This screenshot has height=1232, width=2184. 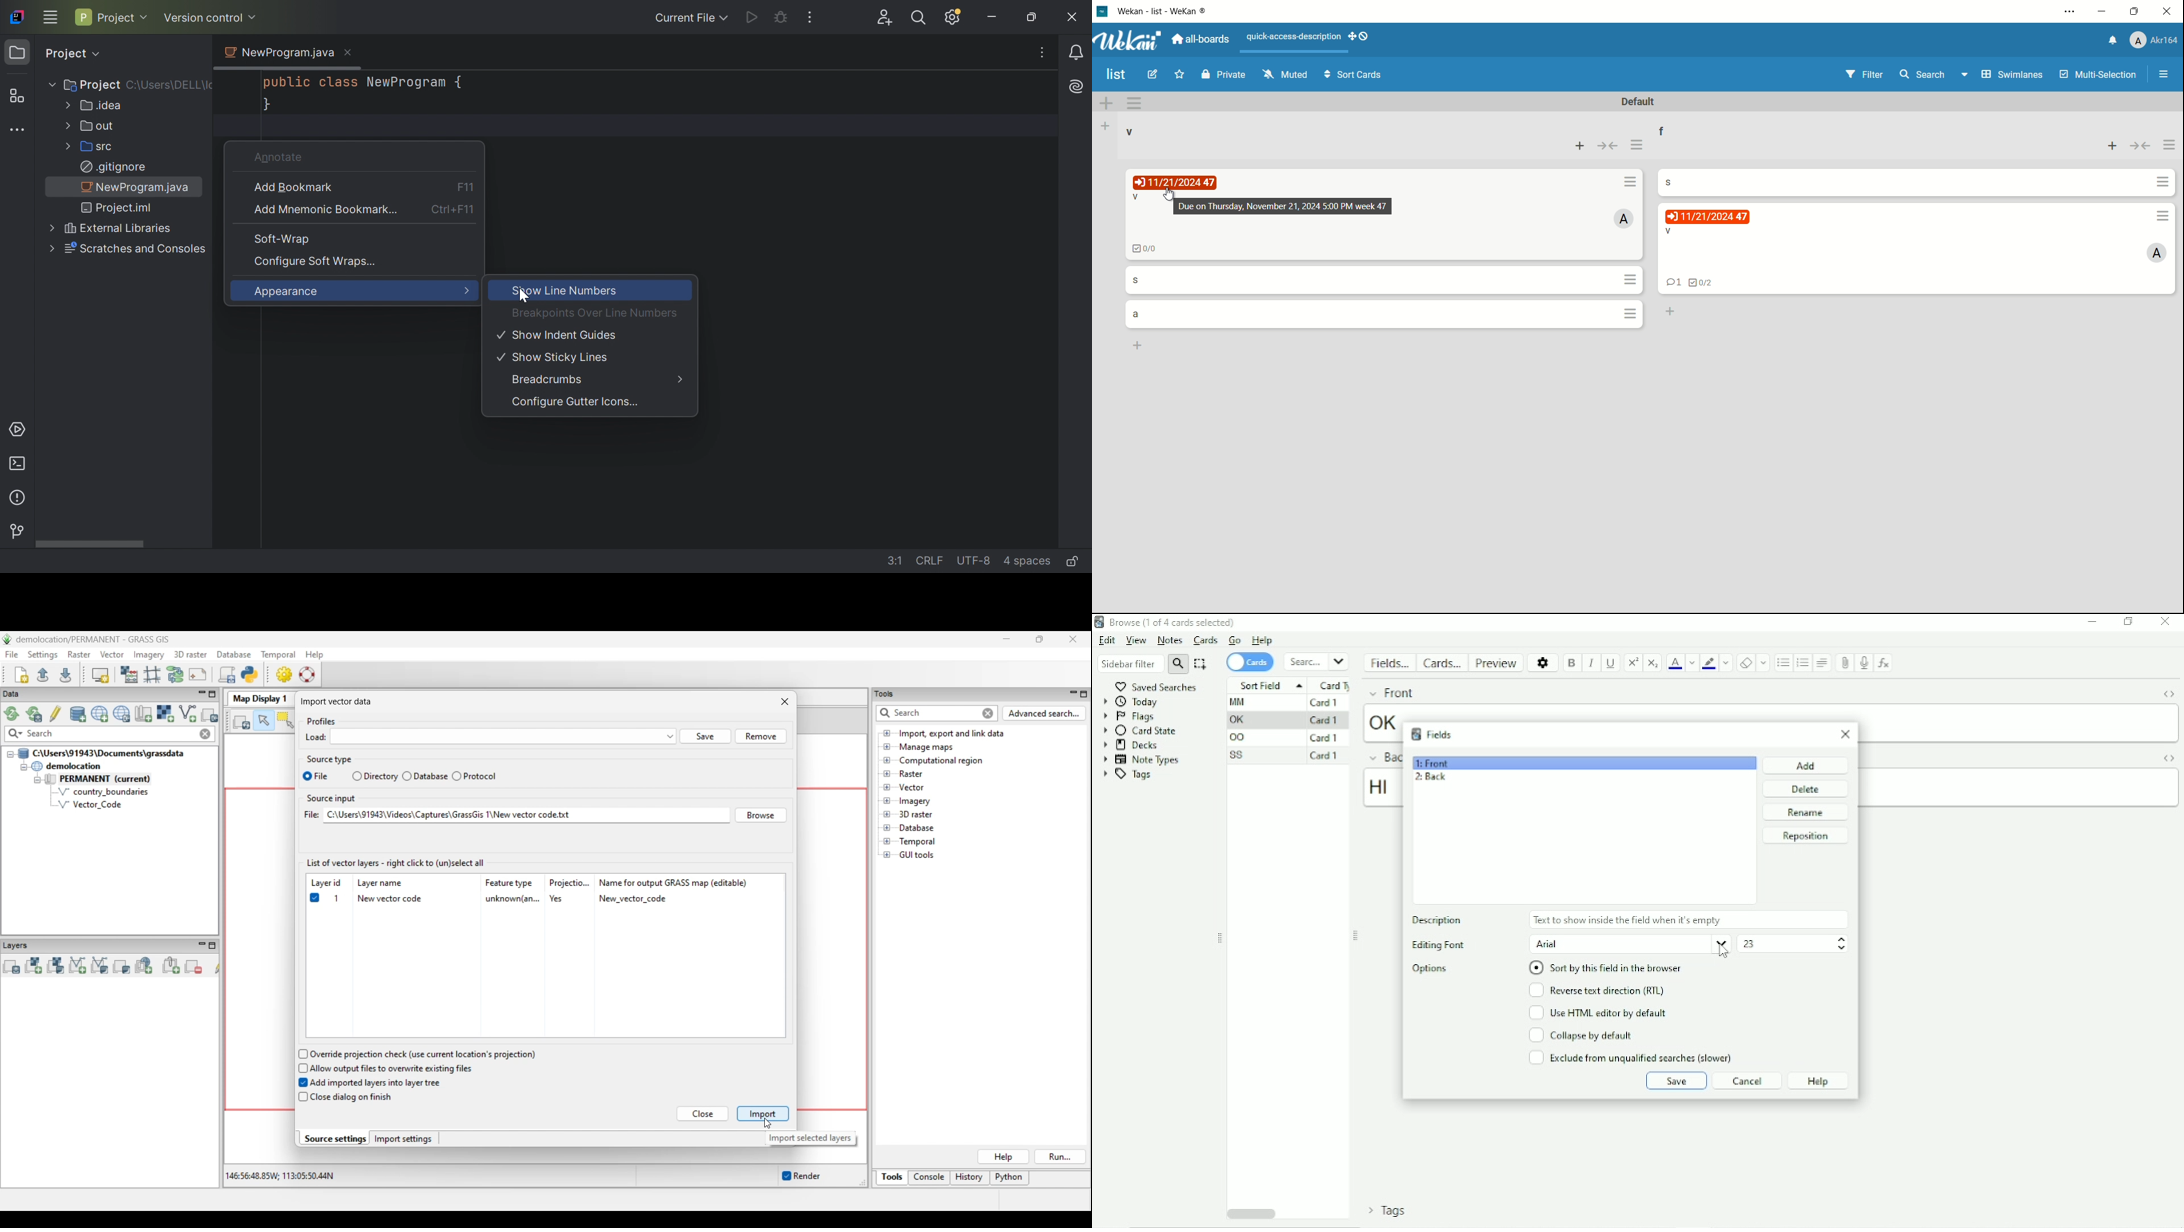 What do you see at coordinates (49, 249) in the screenshot?
I see `Drop Down` at bounding box center [49, 249].